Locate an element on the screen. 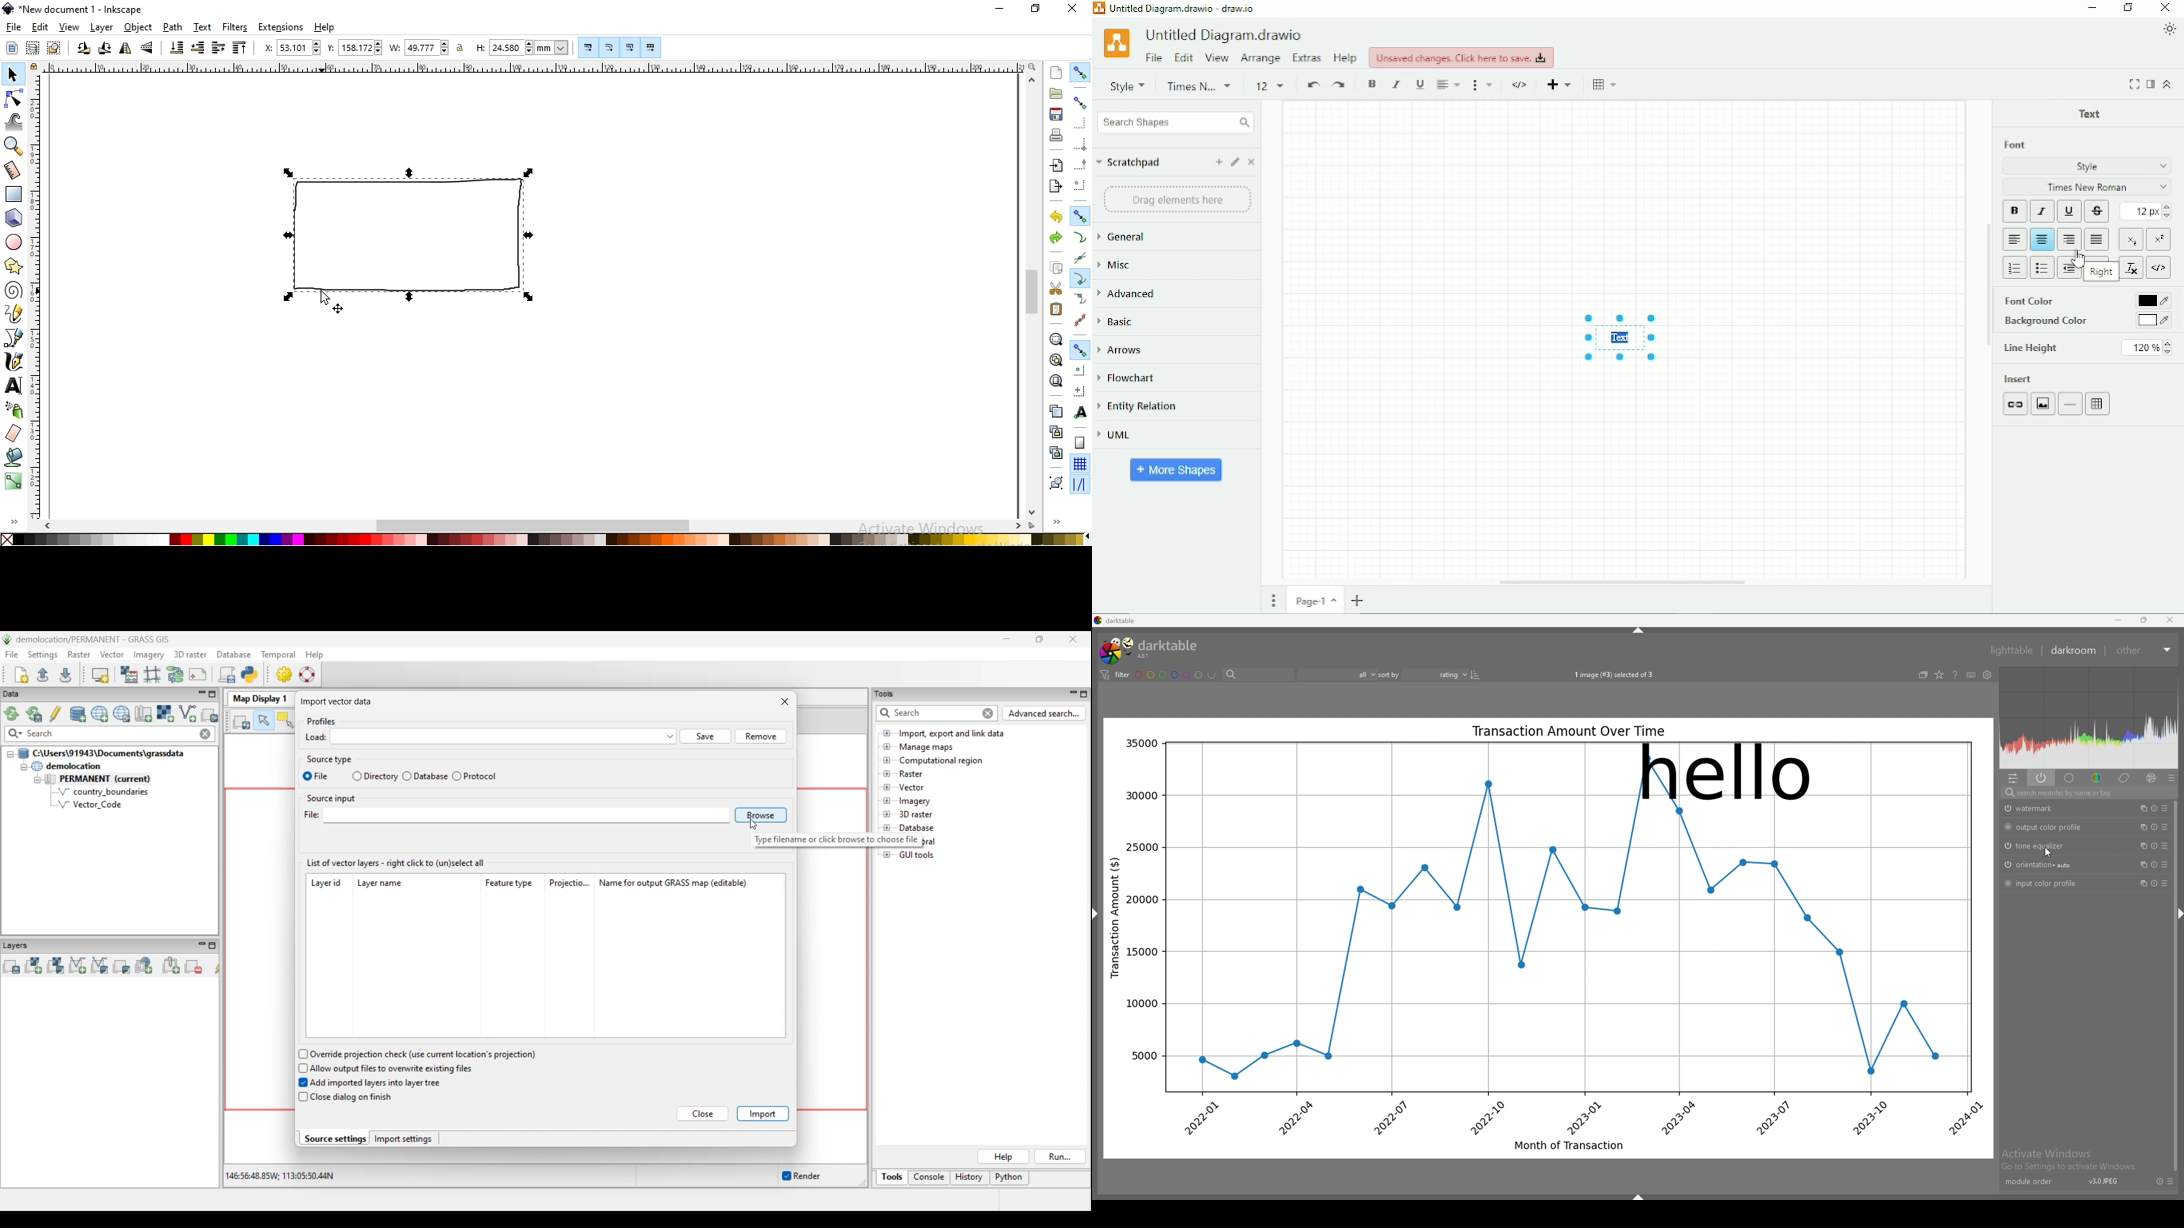 This screenshot has height=1232, width=2184. Insert page is located at coordinates (1358, 601).